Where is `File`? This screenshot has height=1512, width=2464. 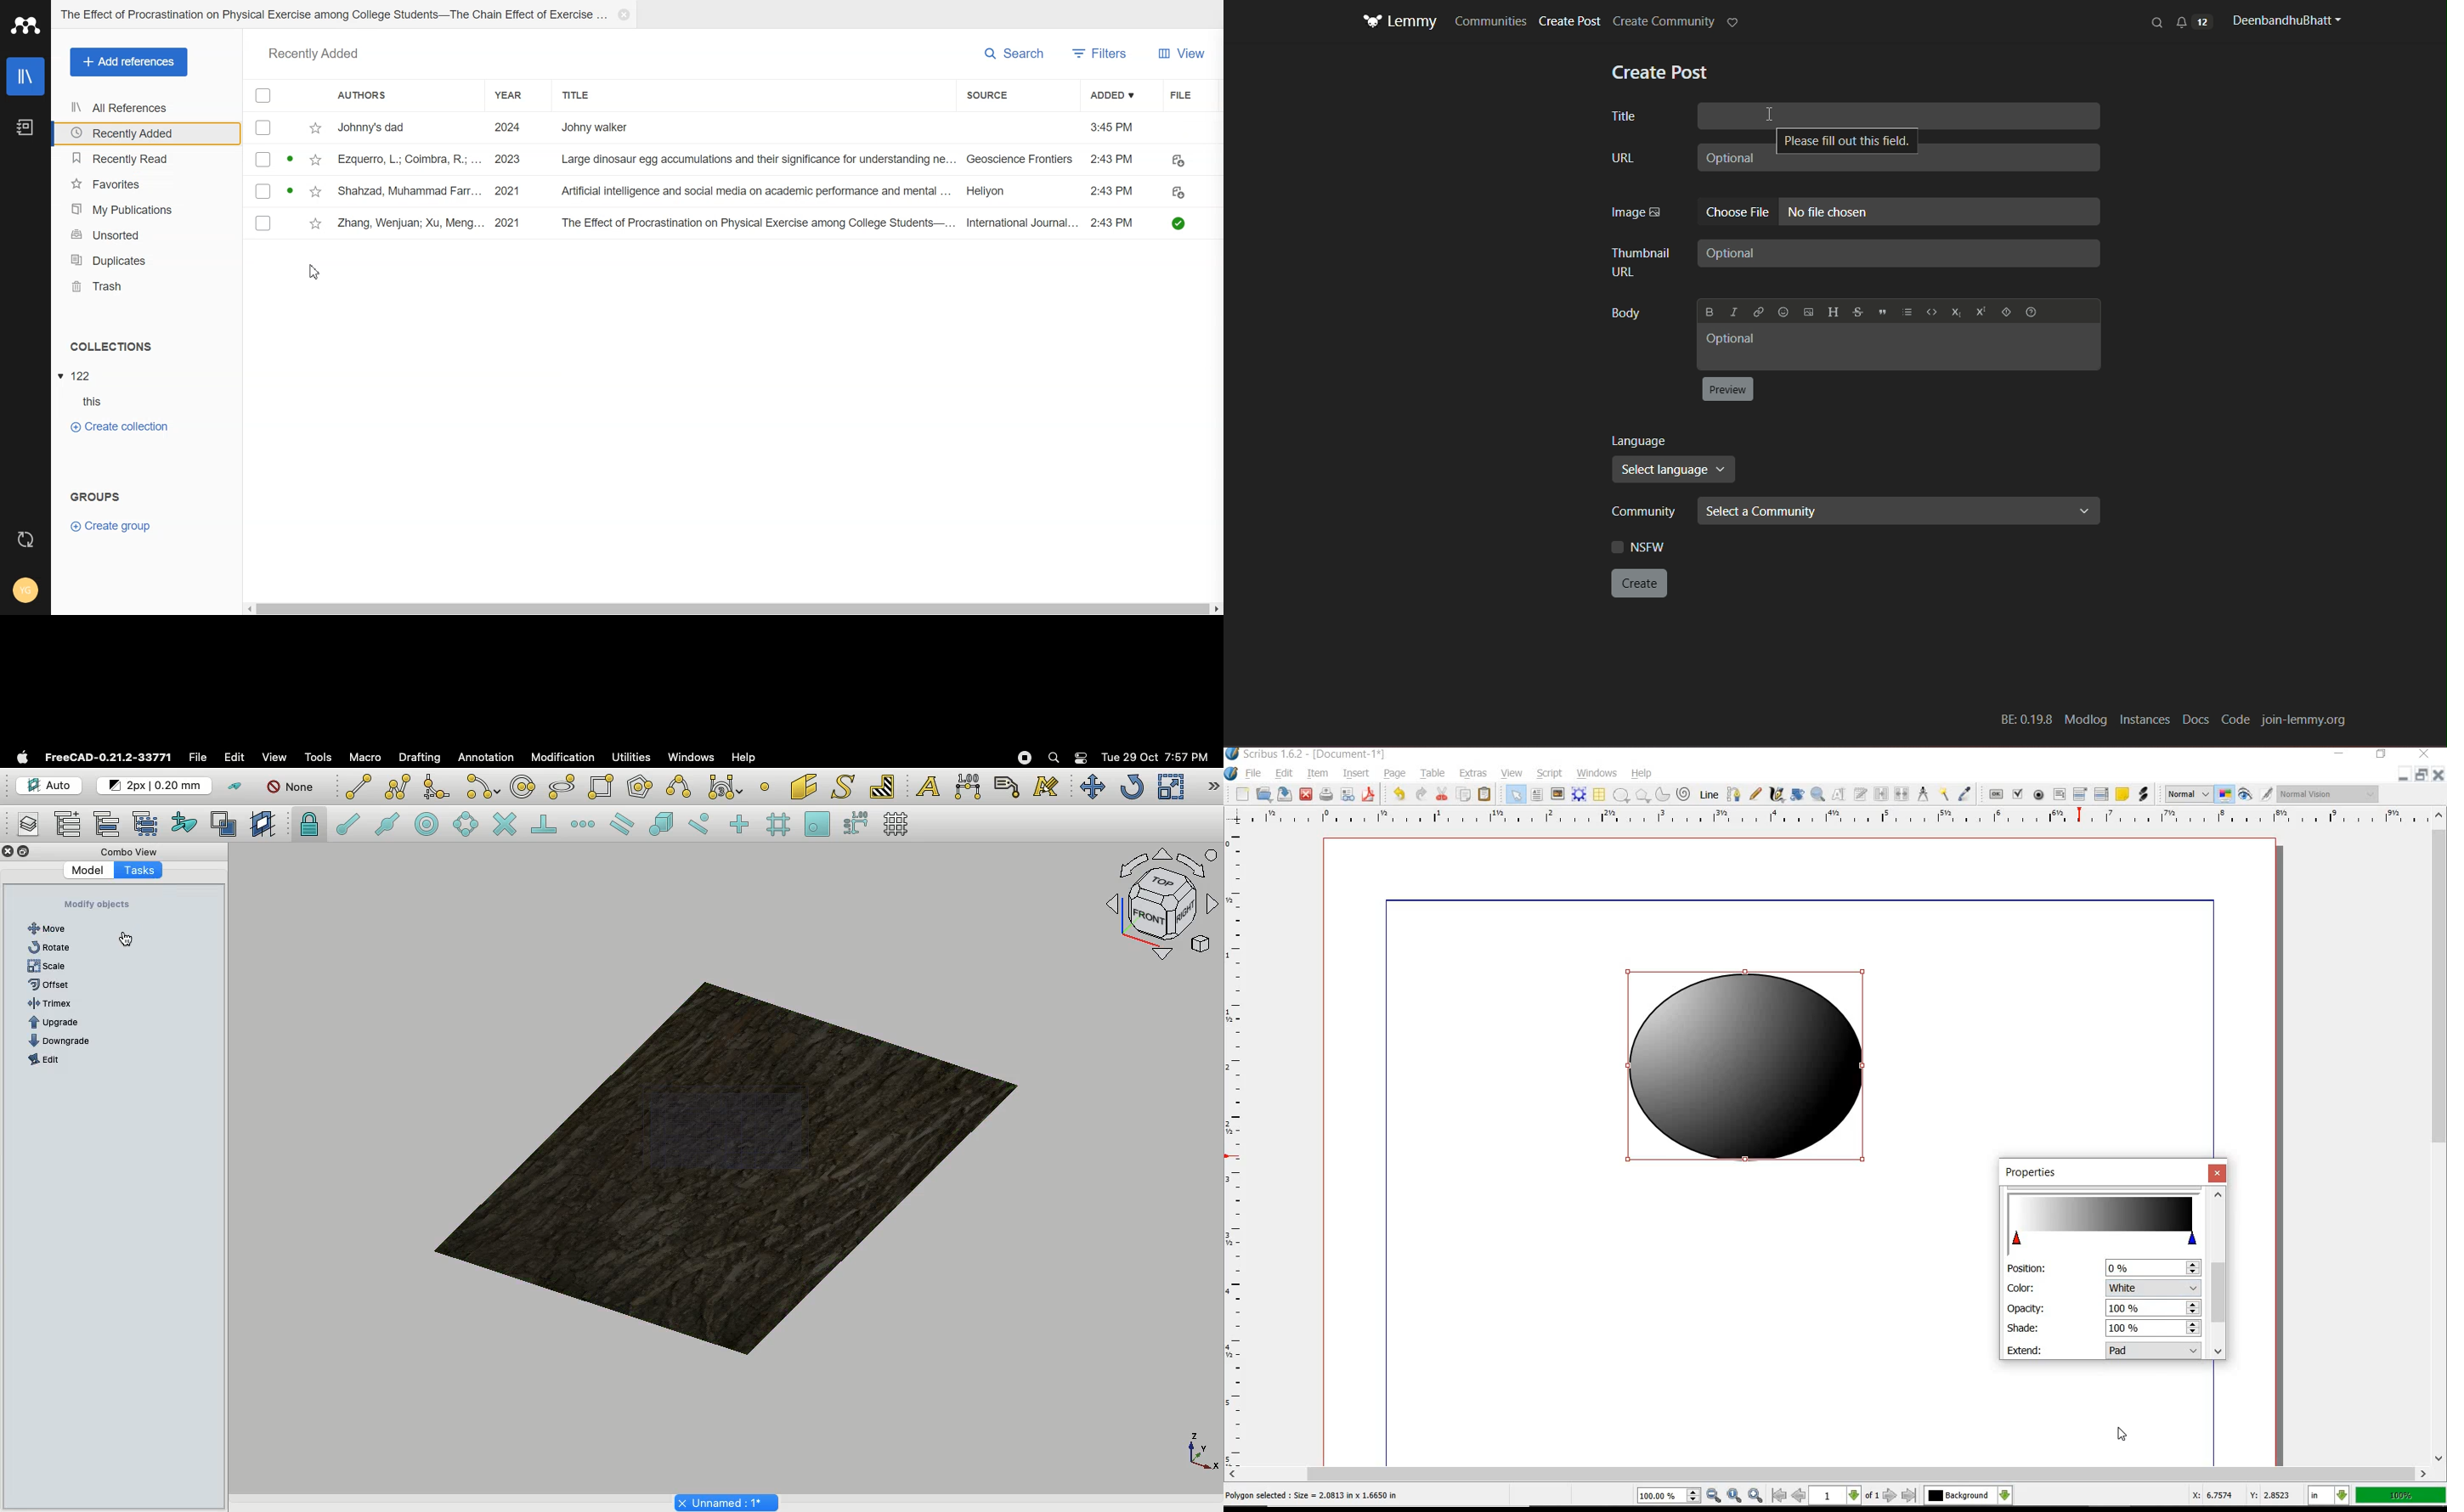 File is located at coordinates (198, 758).